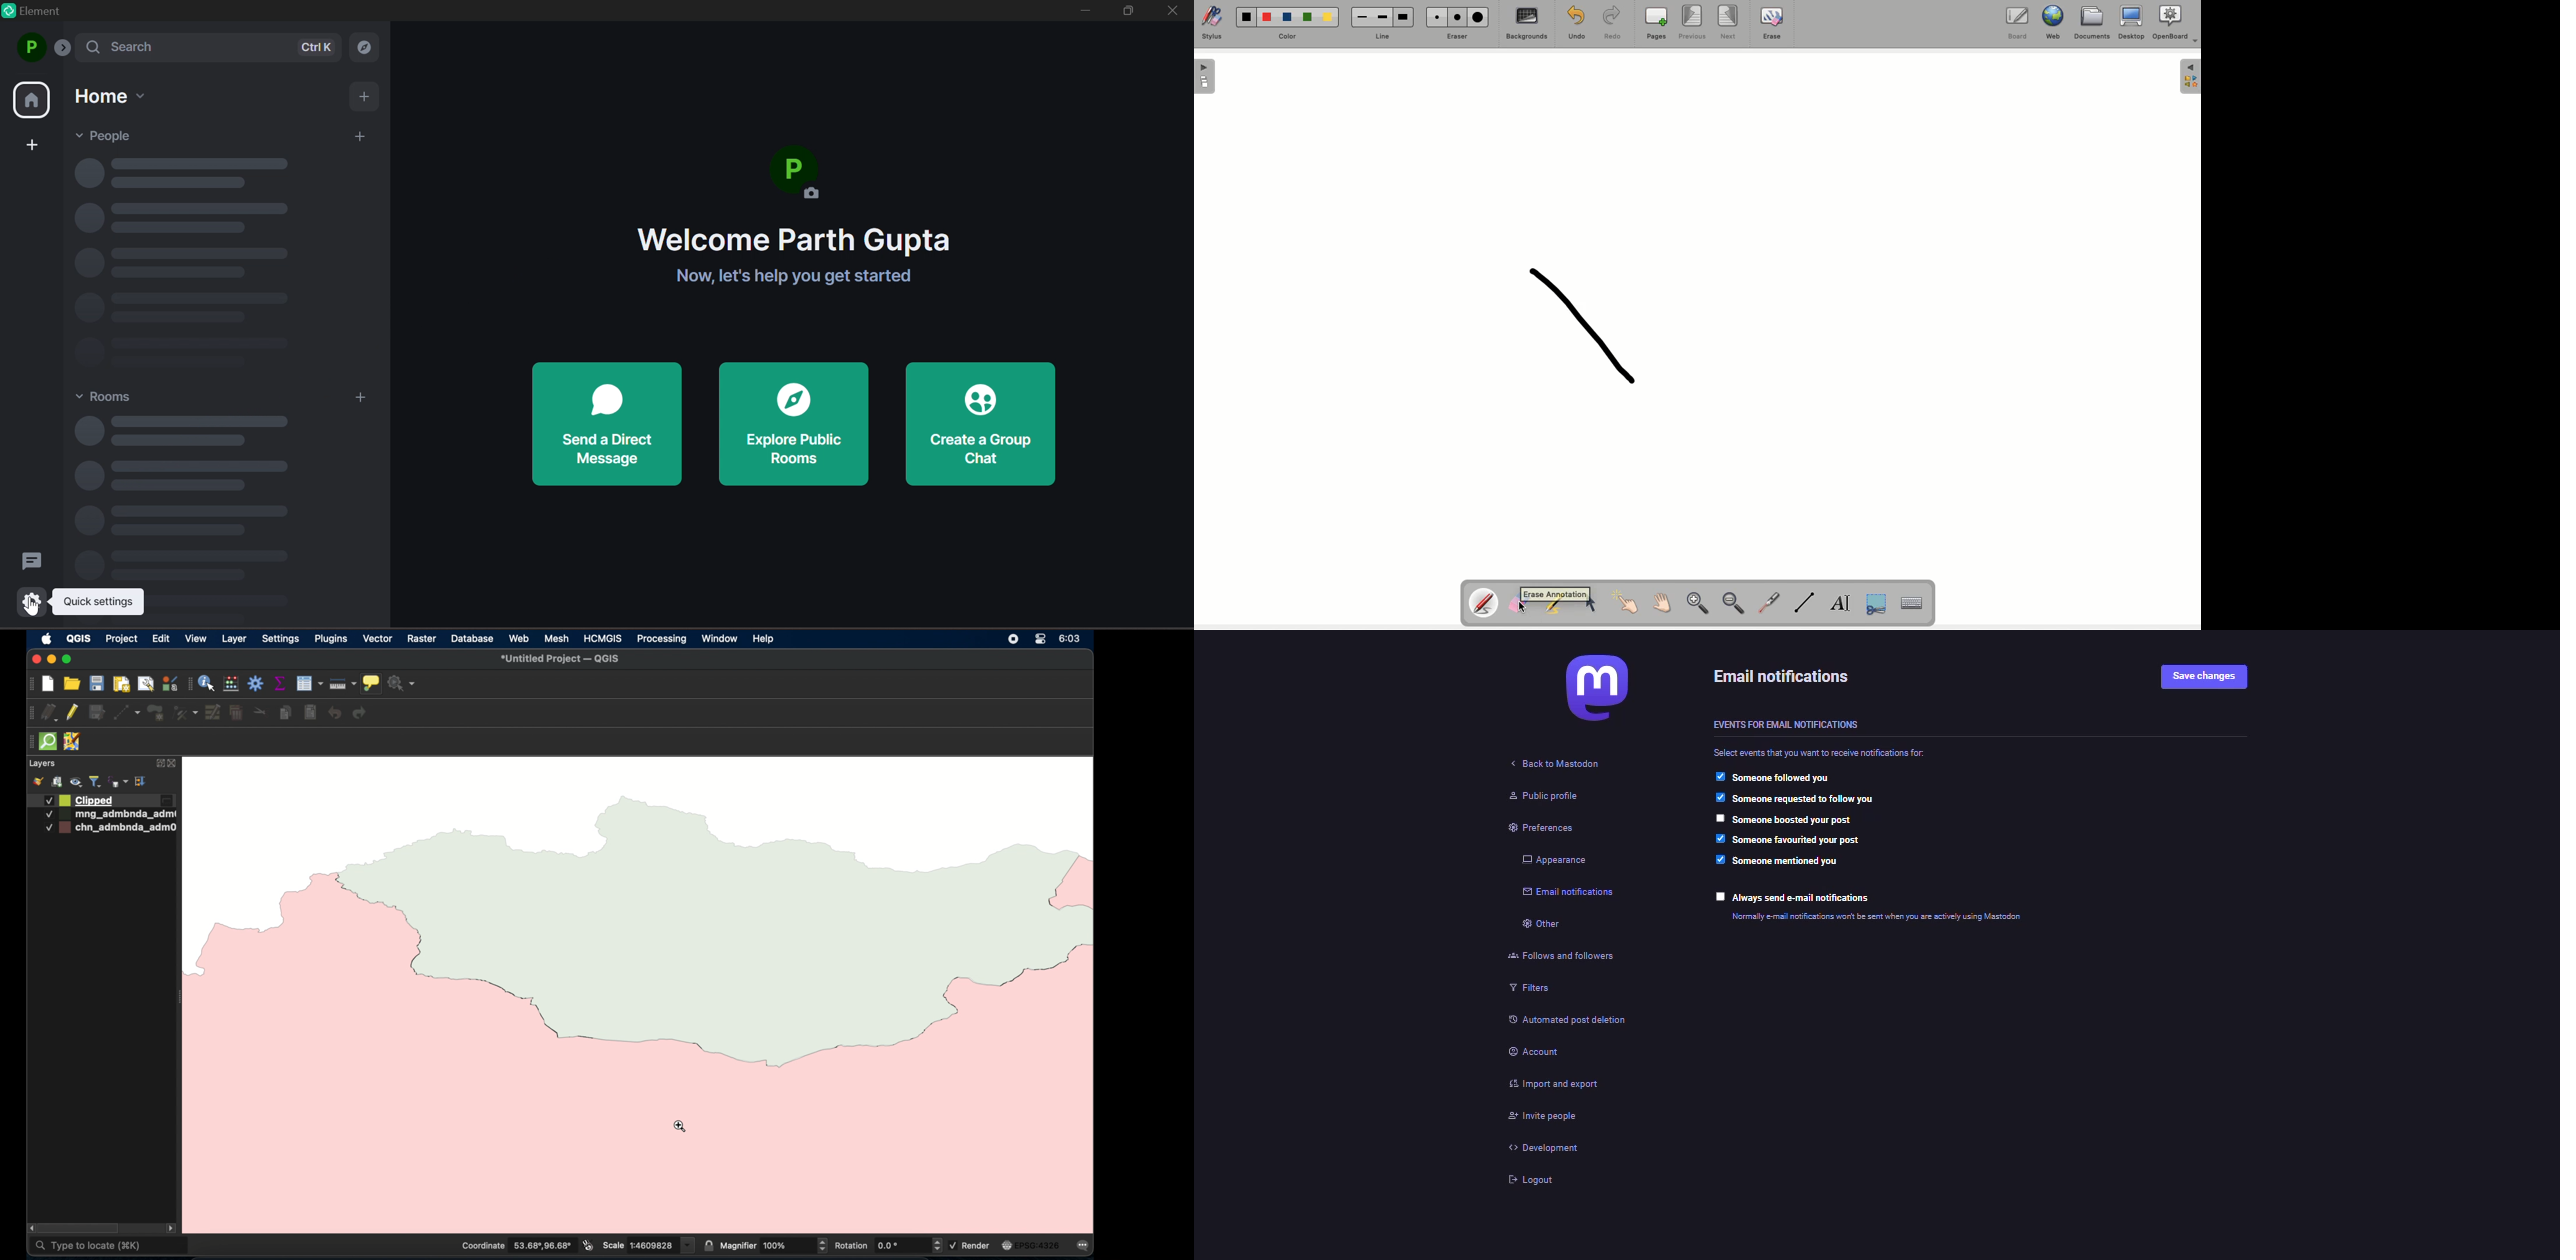  What do you see at coordinates (1558, 894) in the screenshot?
I see `email notifications` at bounding box center [1558, 894].